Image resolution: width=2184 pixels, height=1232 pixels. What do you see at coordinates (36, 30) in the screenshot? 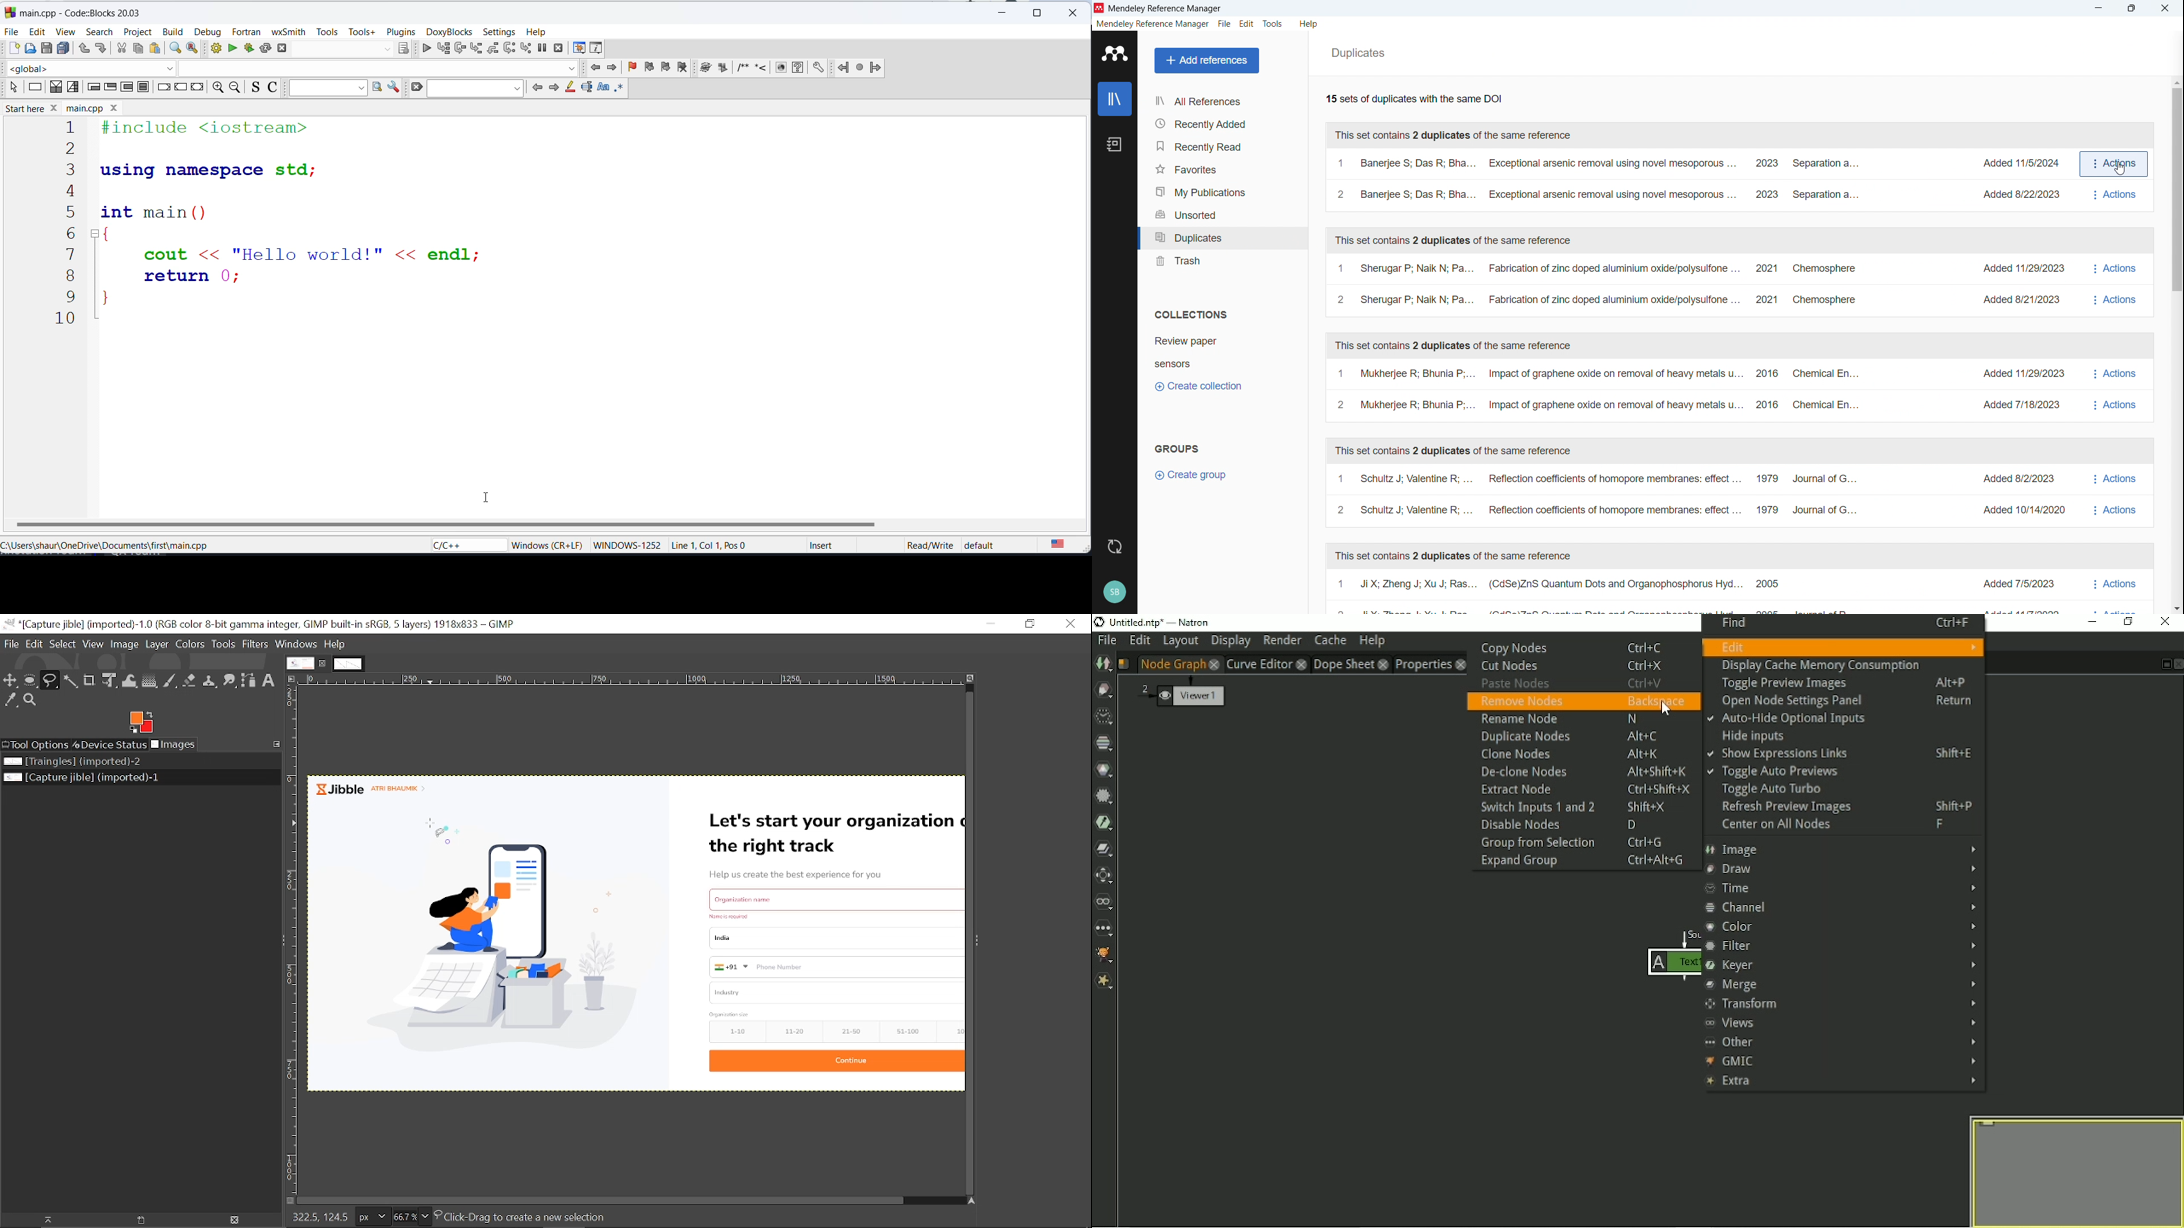
I see `edit` at bounding box center [36, 30].